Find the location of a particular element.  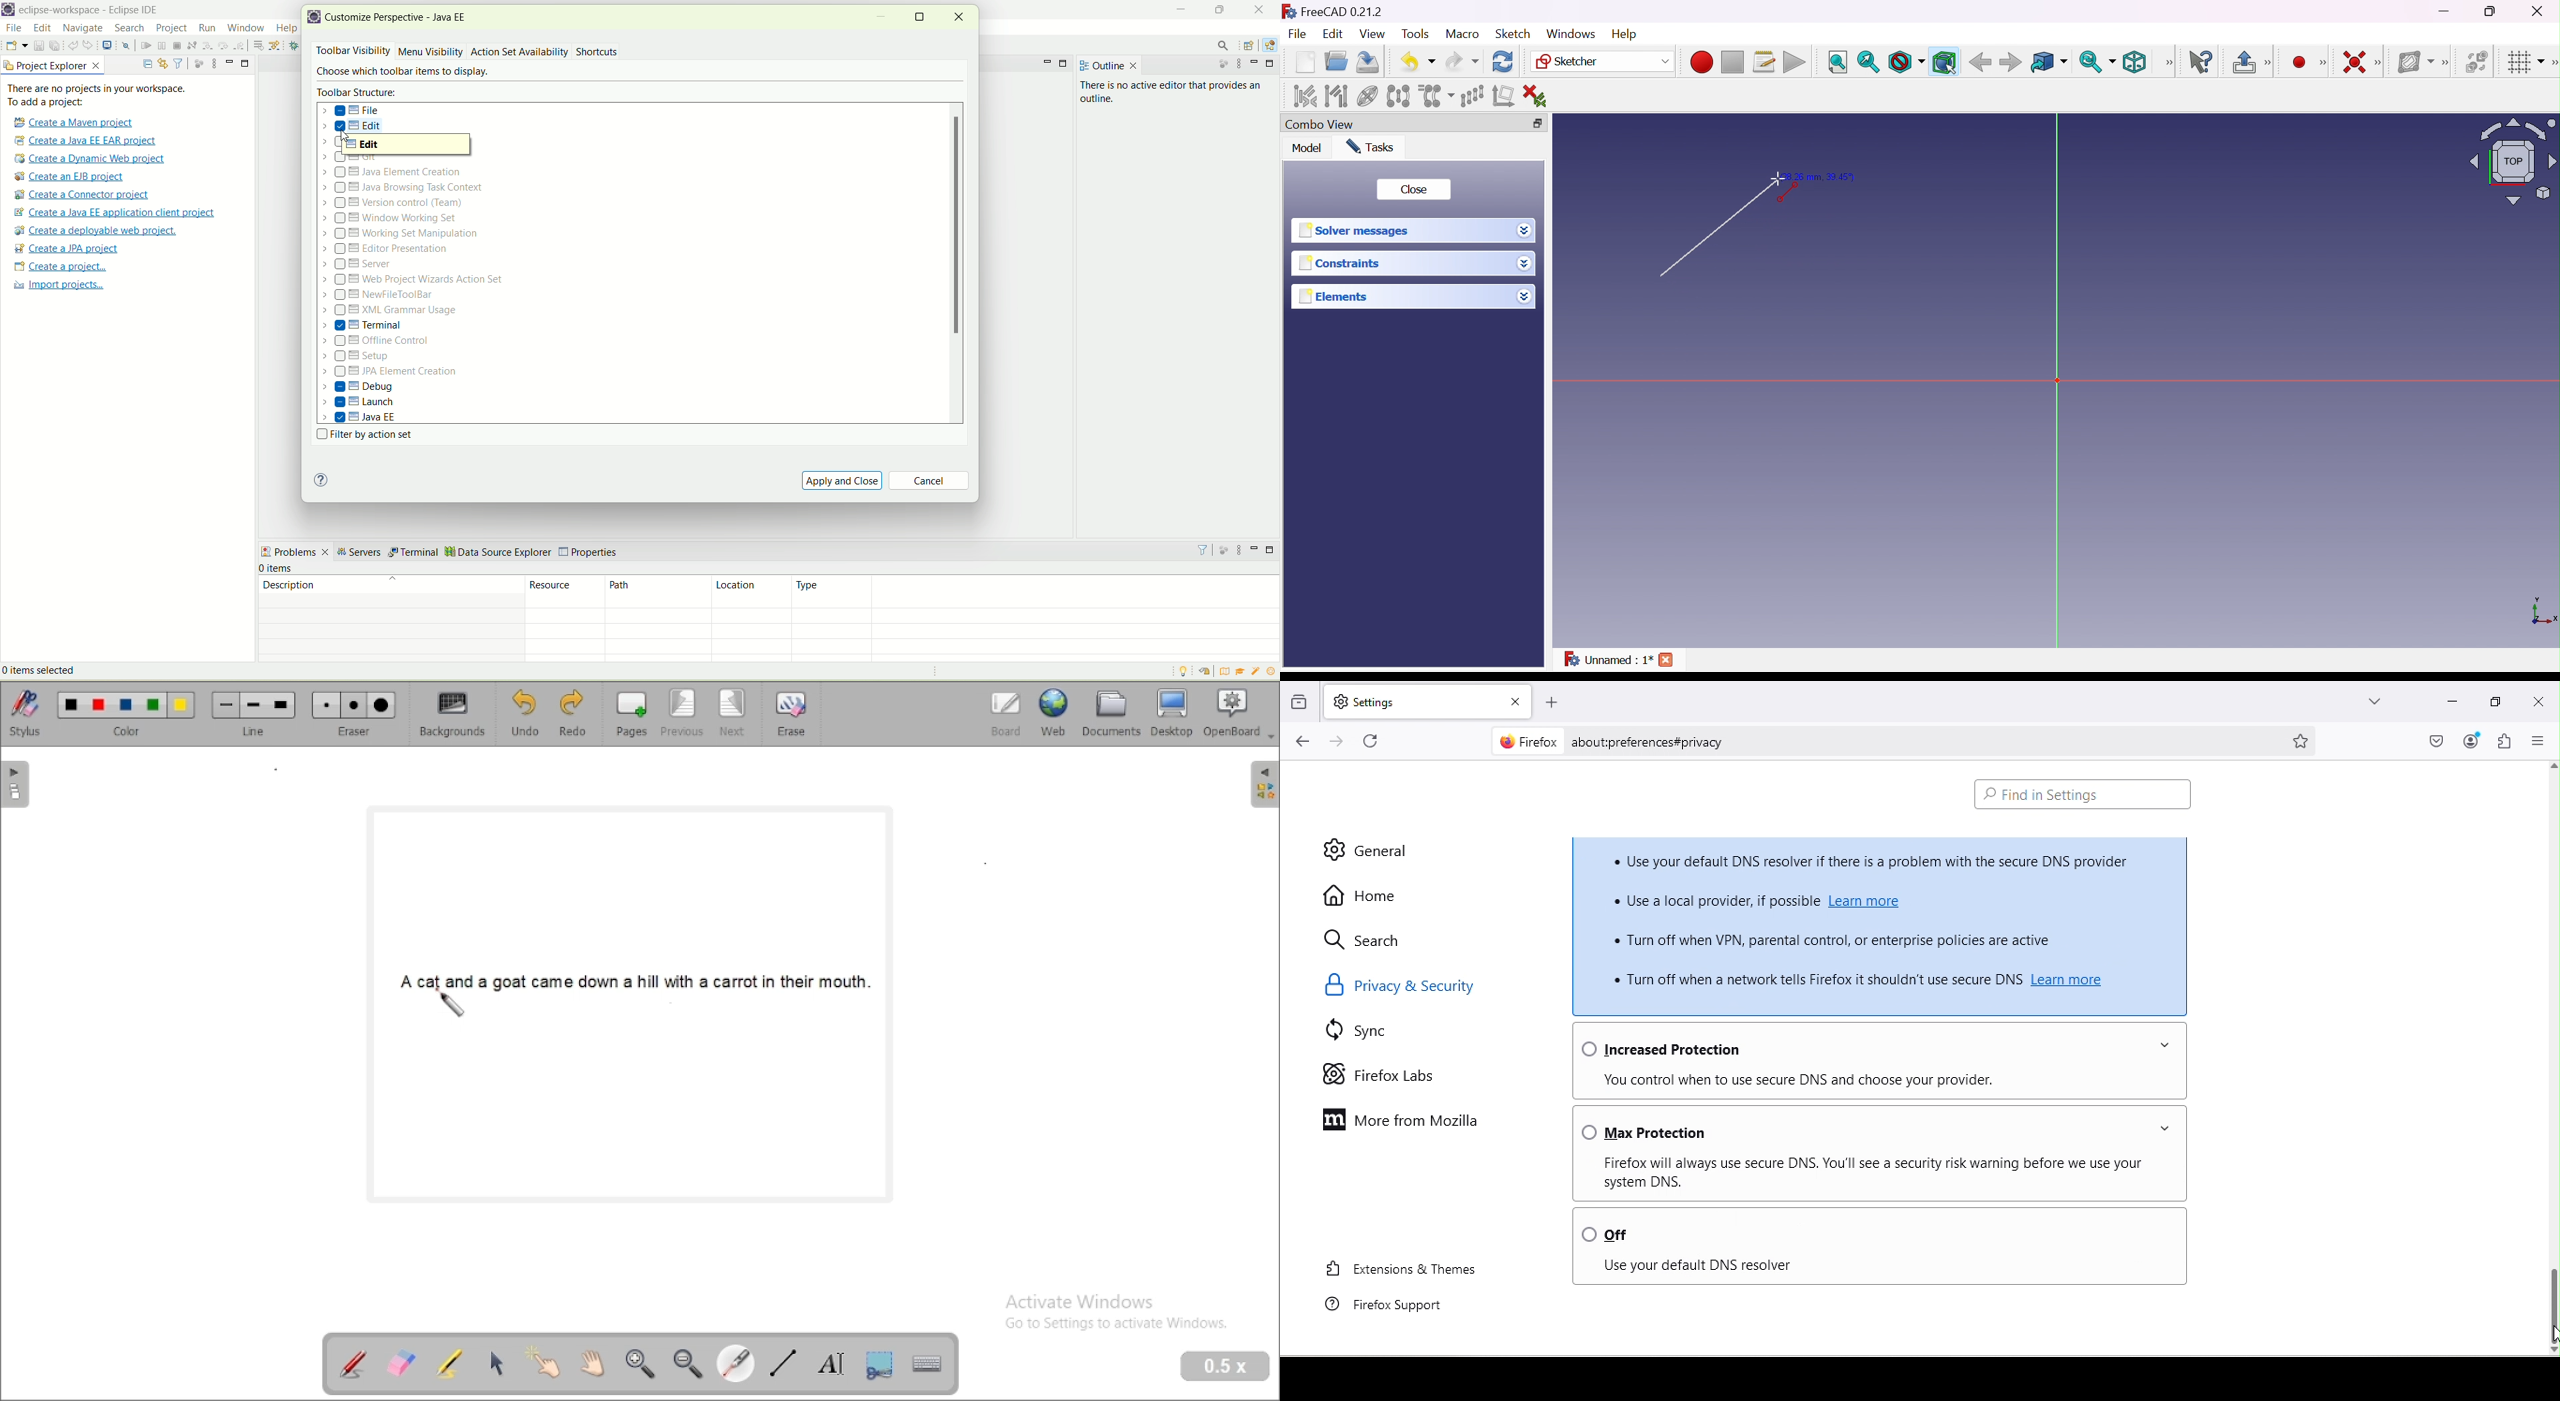

previous is located at coordinates (682, 714).